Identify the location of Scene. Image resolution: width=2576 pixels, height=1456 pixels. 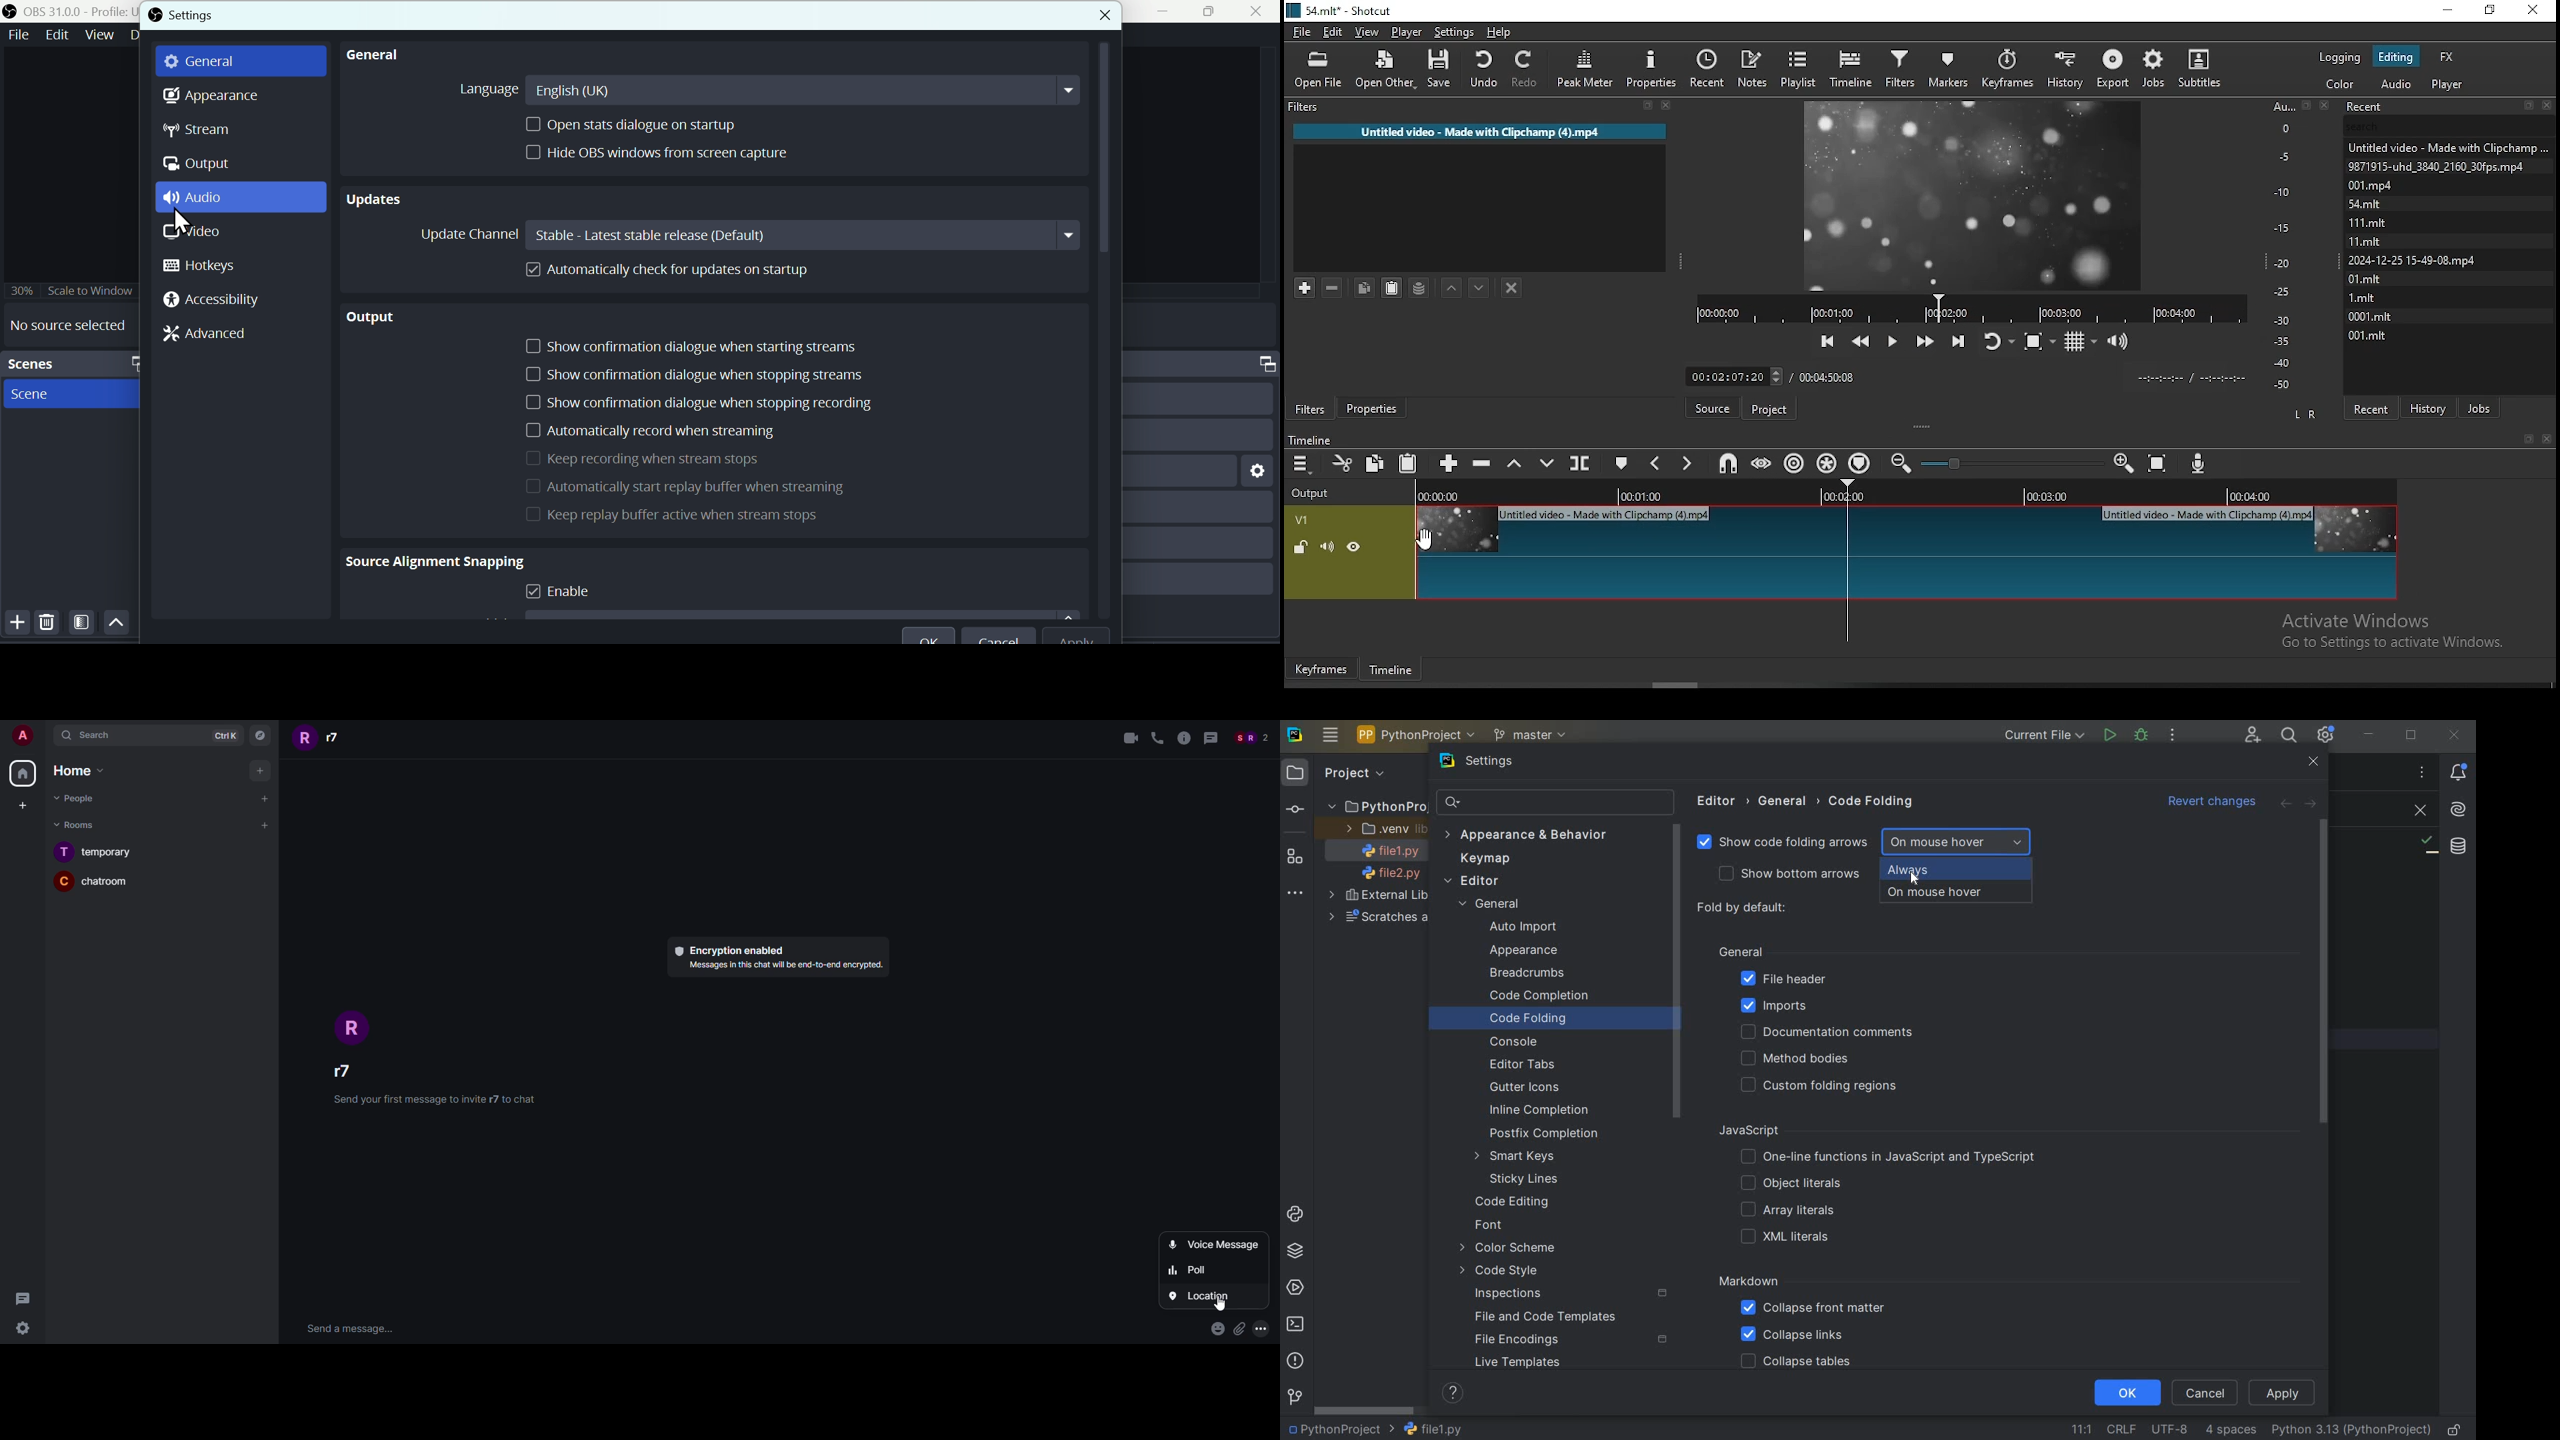
(38, 396).